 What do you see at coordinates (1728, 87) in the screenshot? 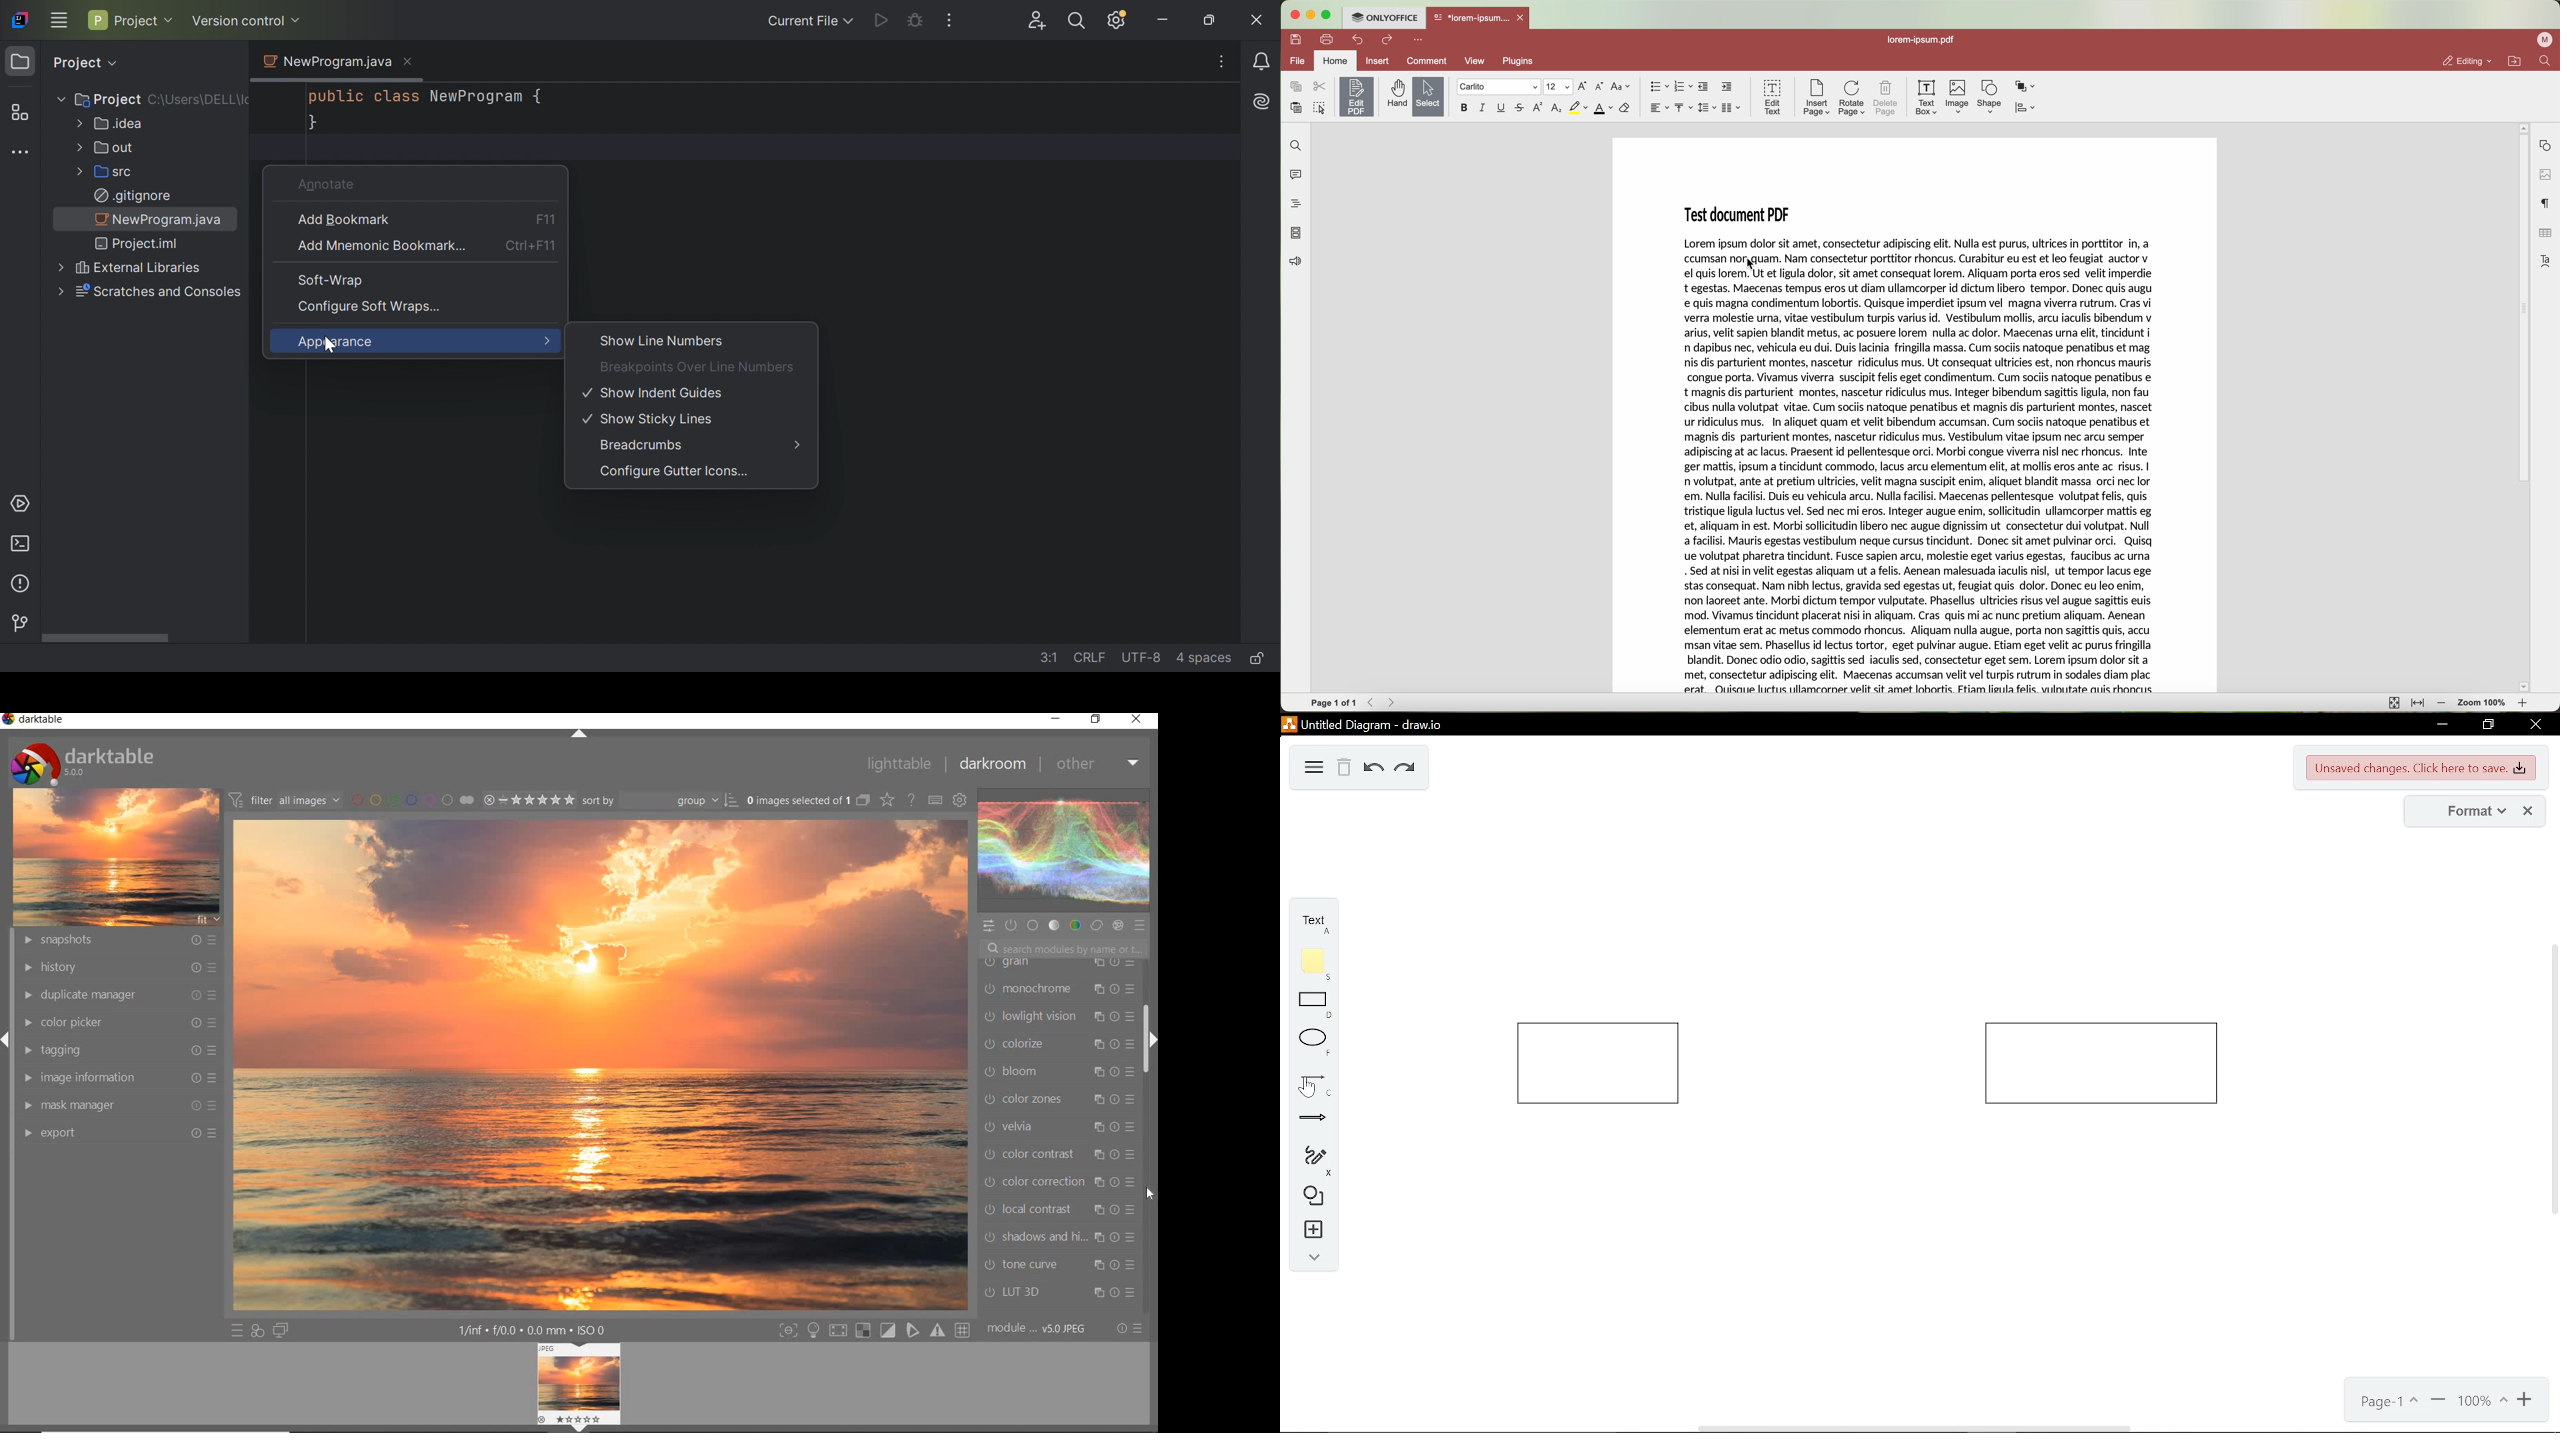
I see `increase indent` at bounding box center [1728, 87].